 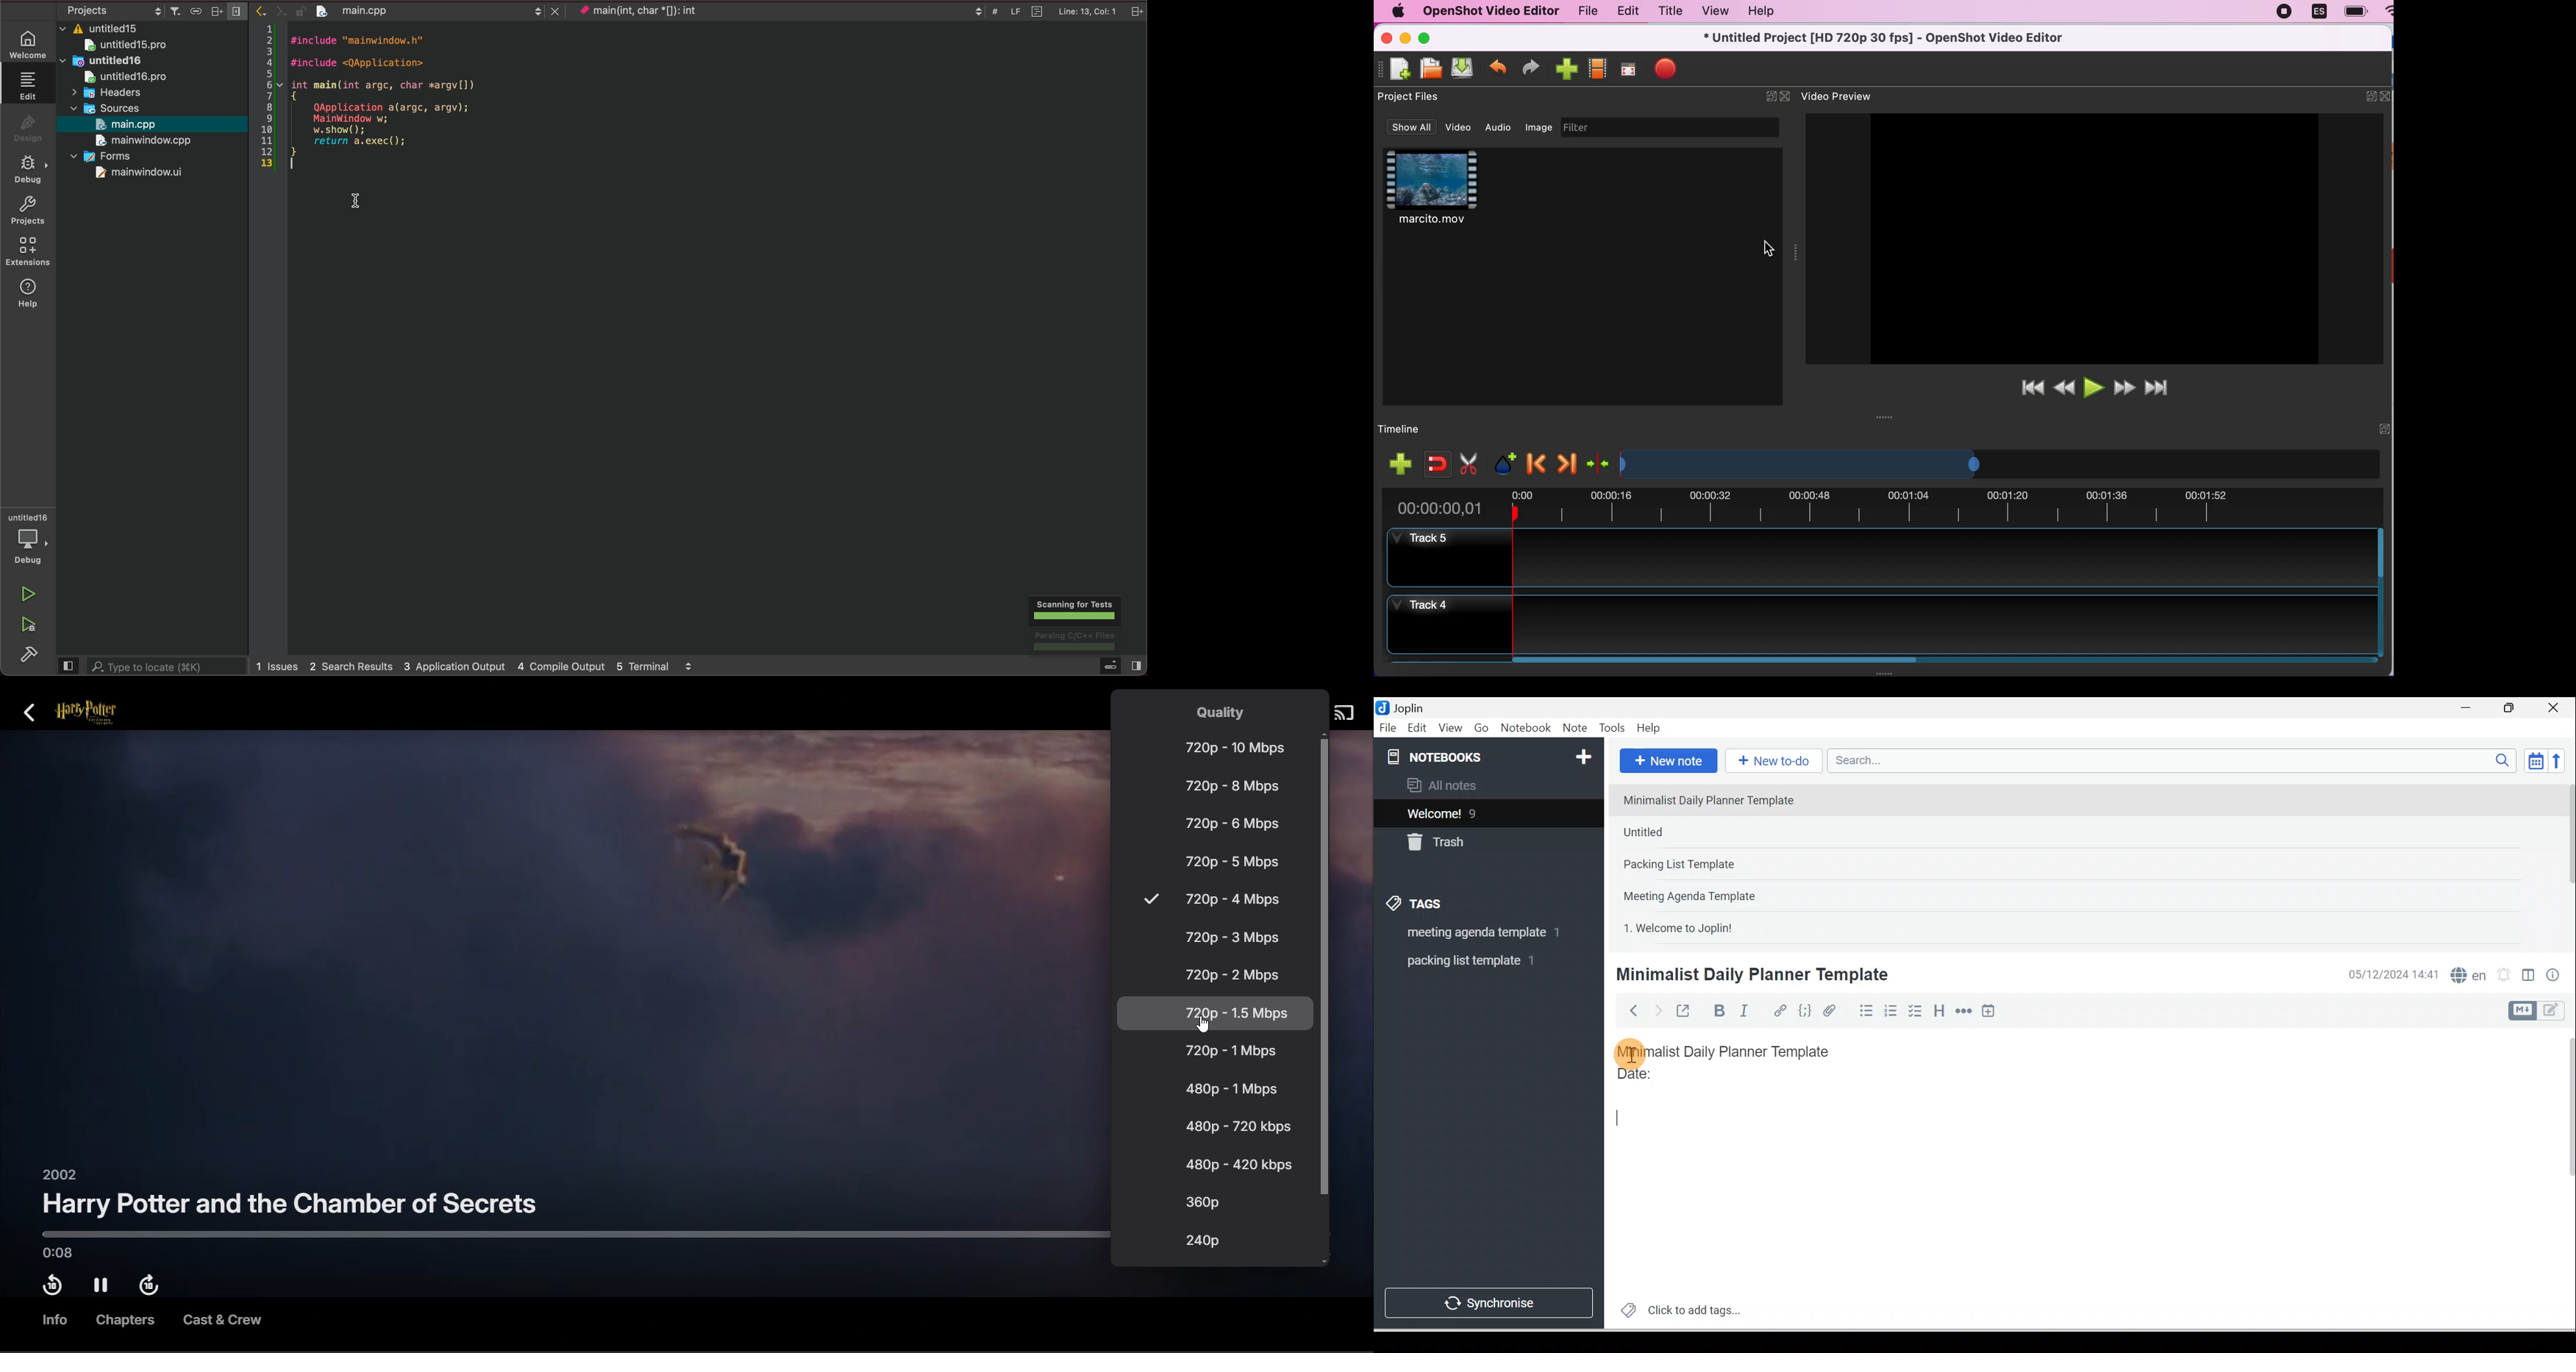 I want to click on full screen, so click(x=1632, y=67).